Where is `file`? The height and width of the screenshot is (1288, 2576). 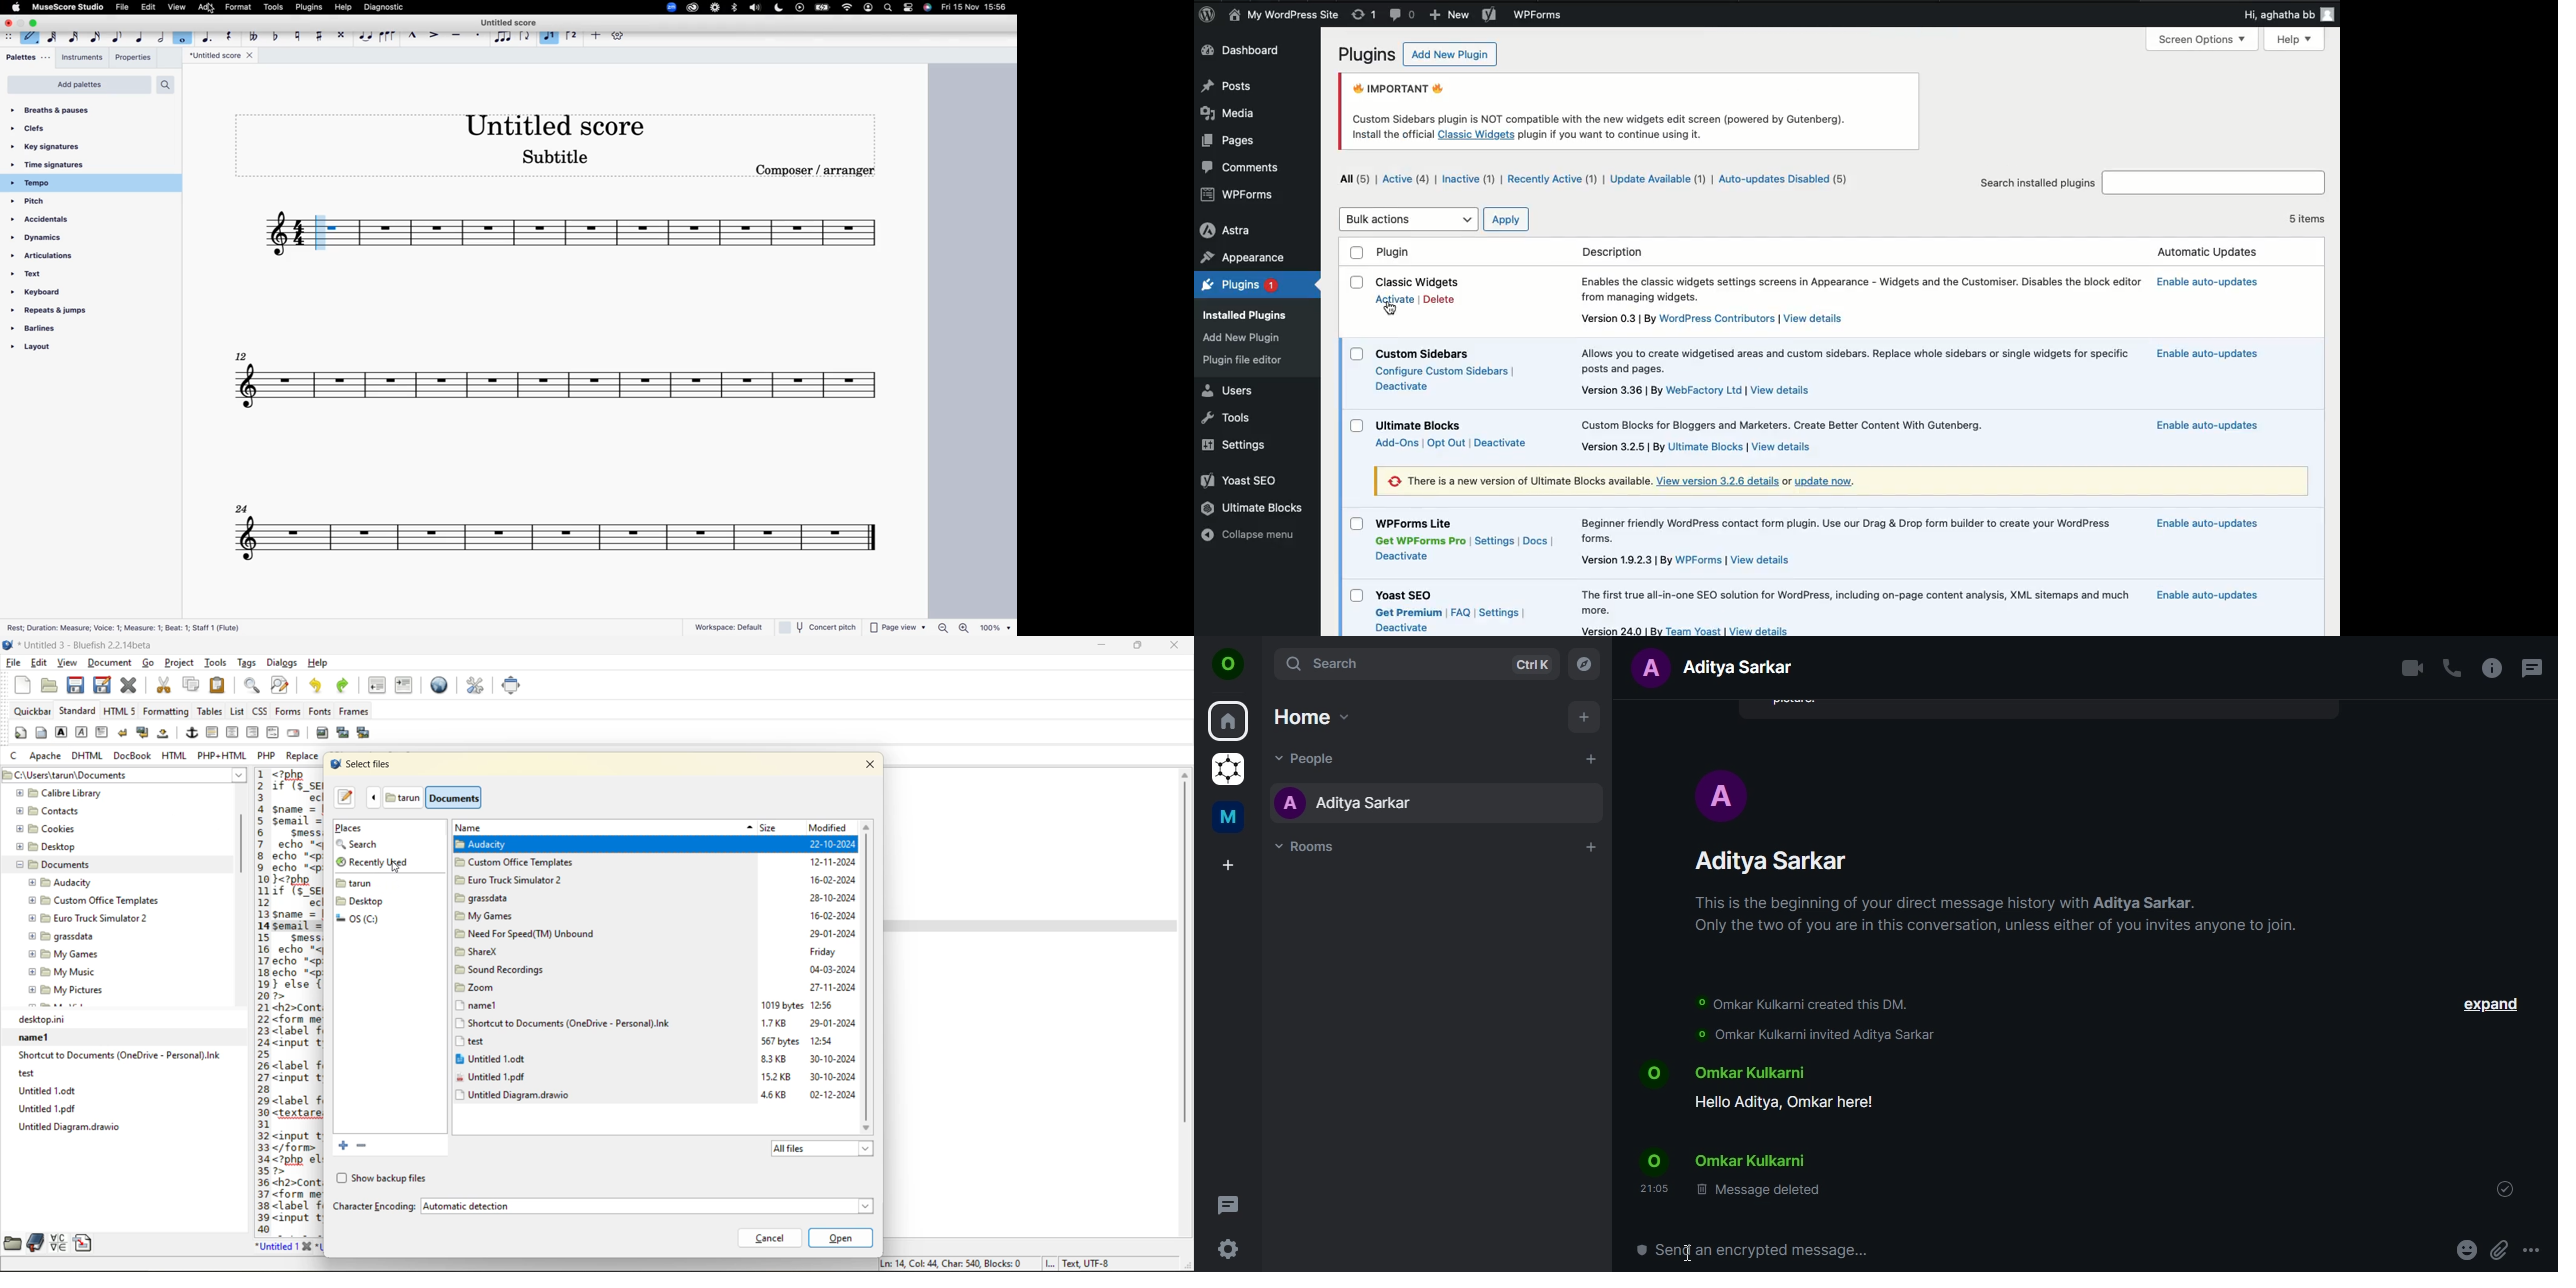 file is located at coordinates (123, 7).